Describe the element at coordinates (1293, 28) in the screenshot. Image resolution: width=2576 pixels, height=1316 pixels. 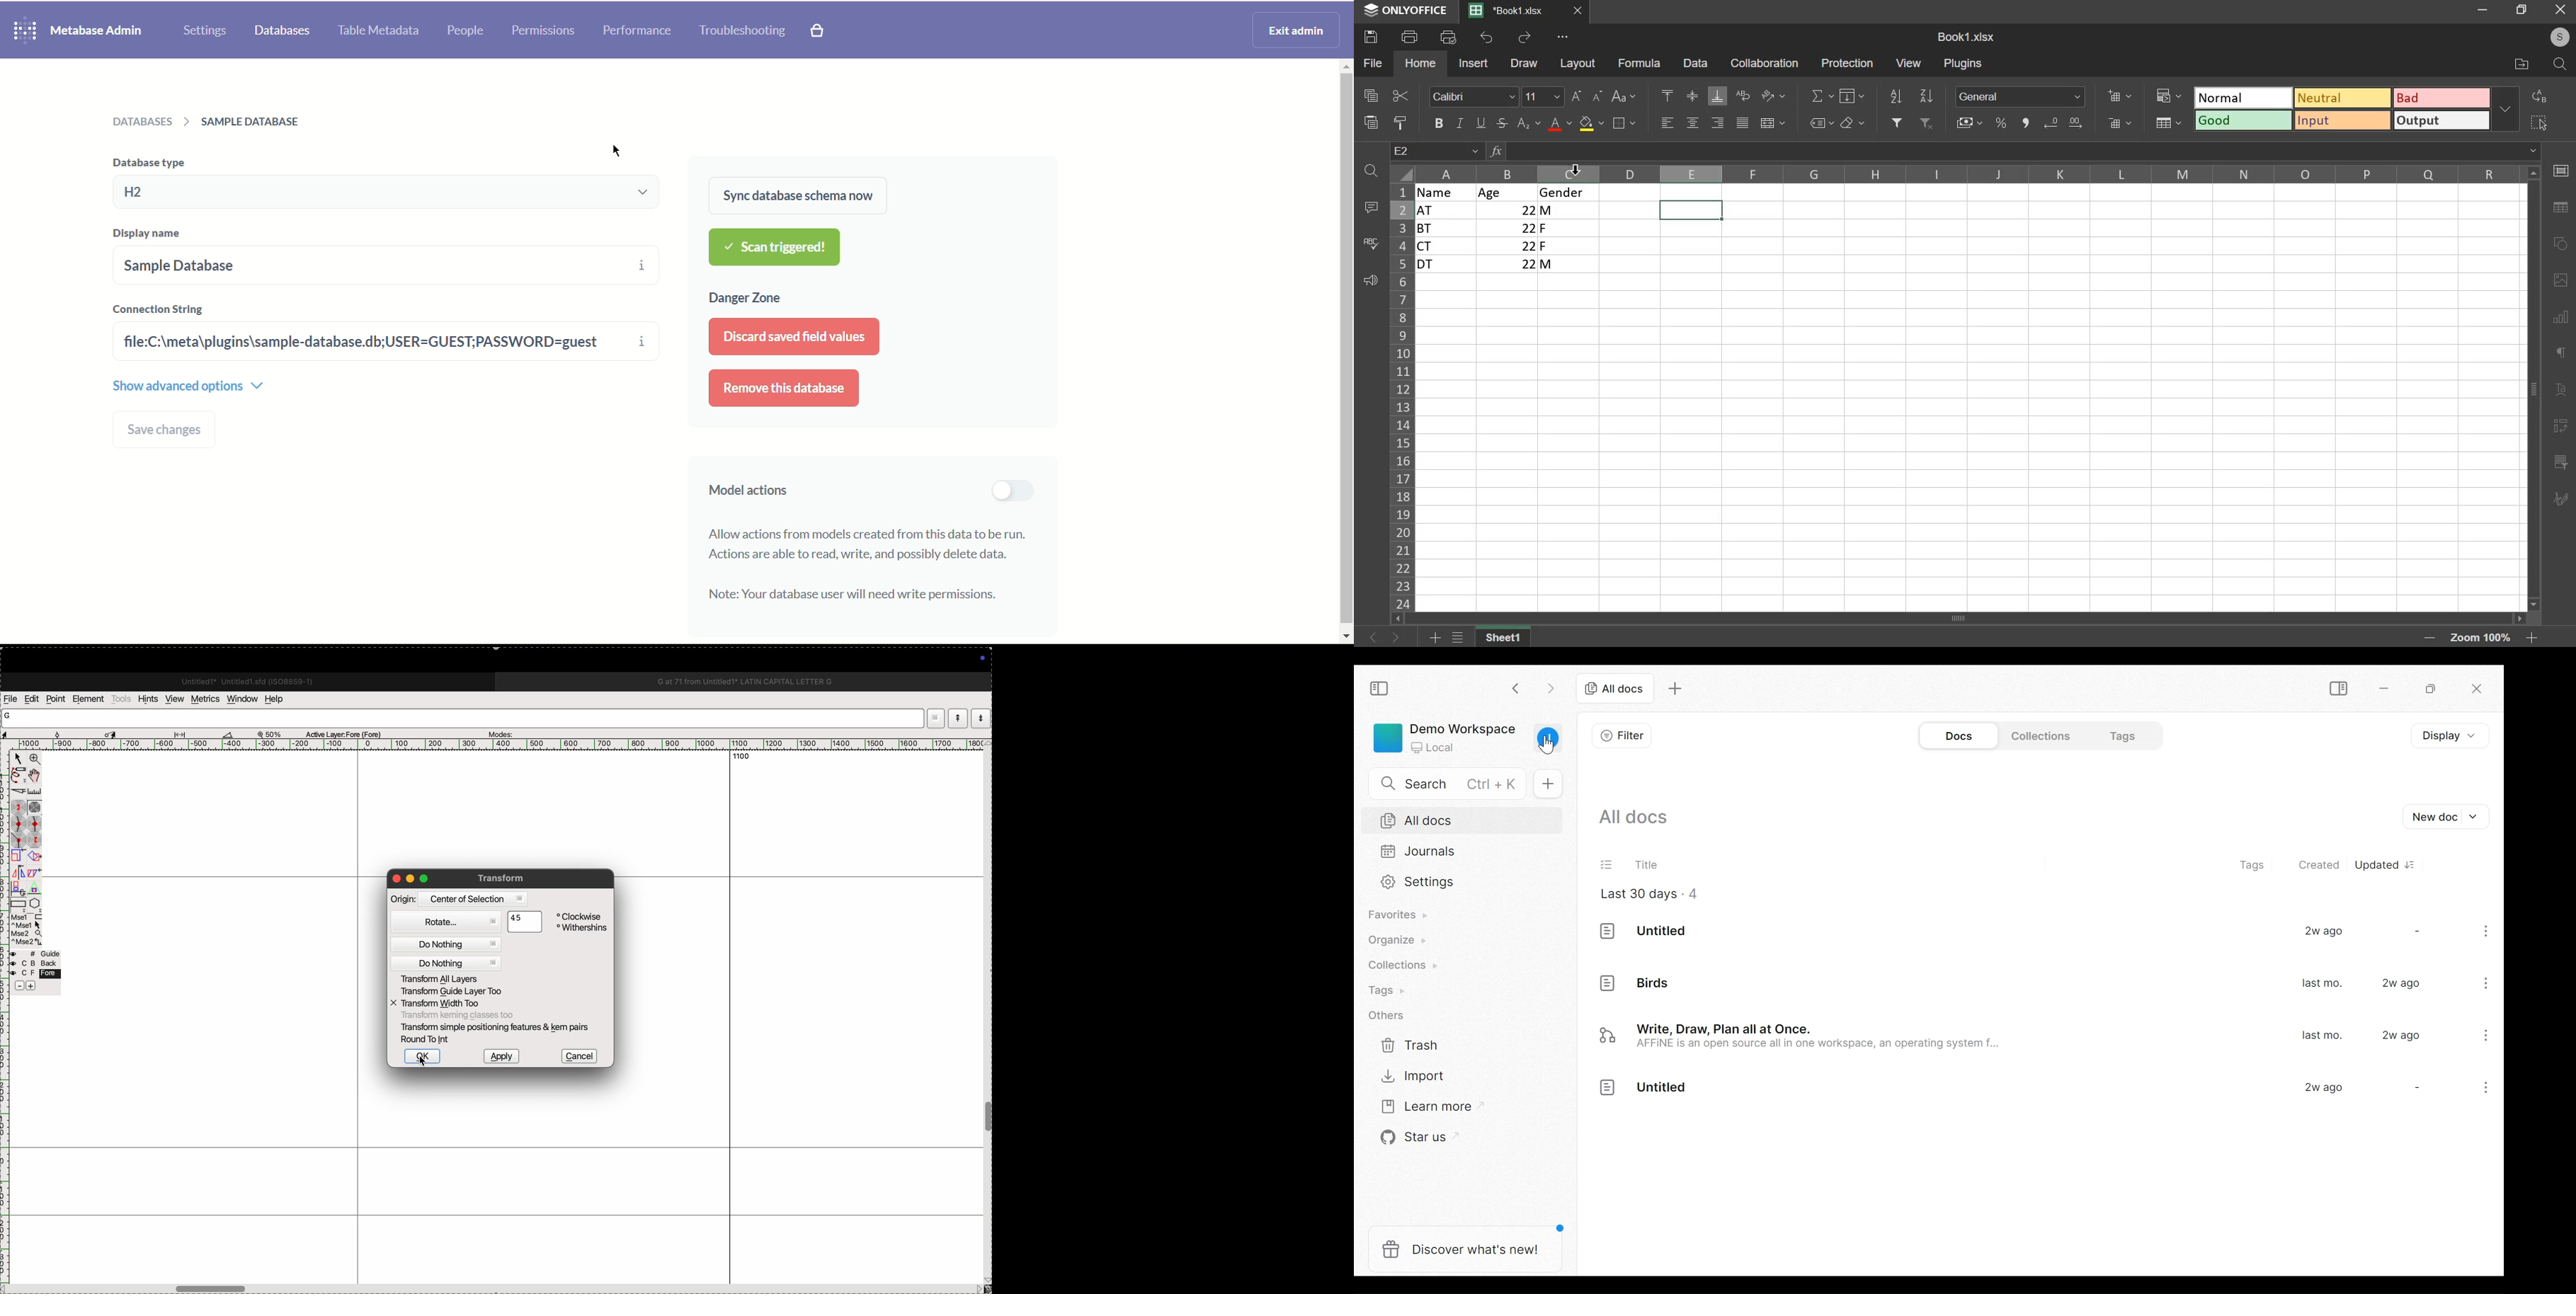
I see `exit admin` at that location.